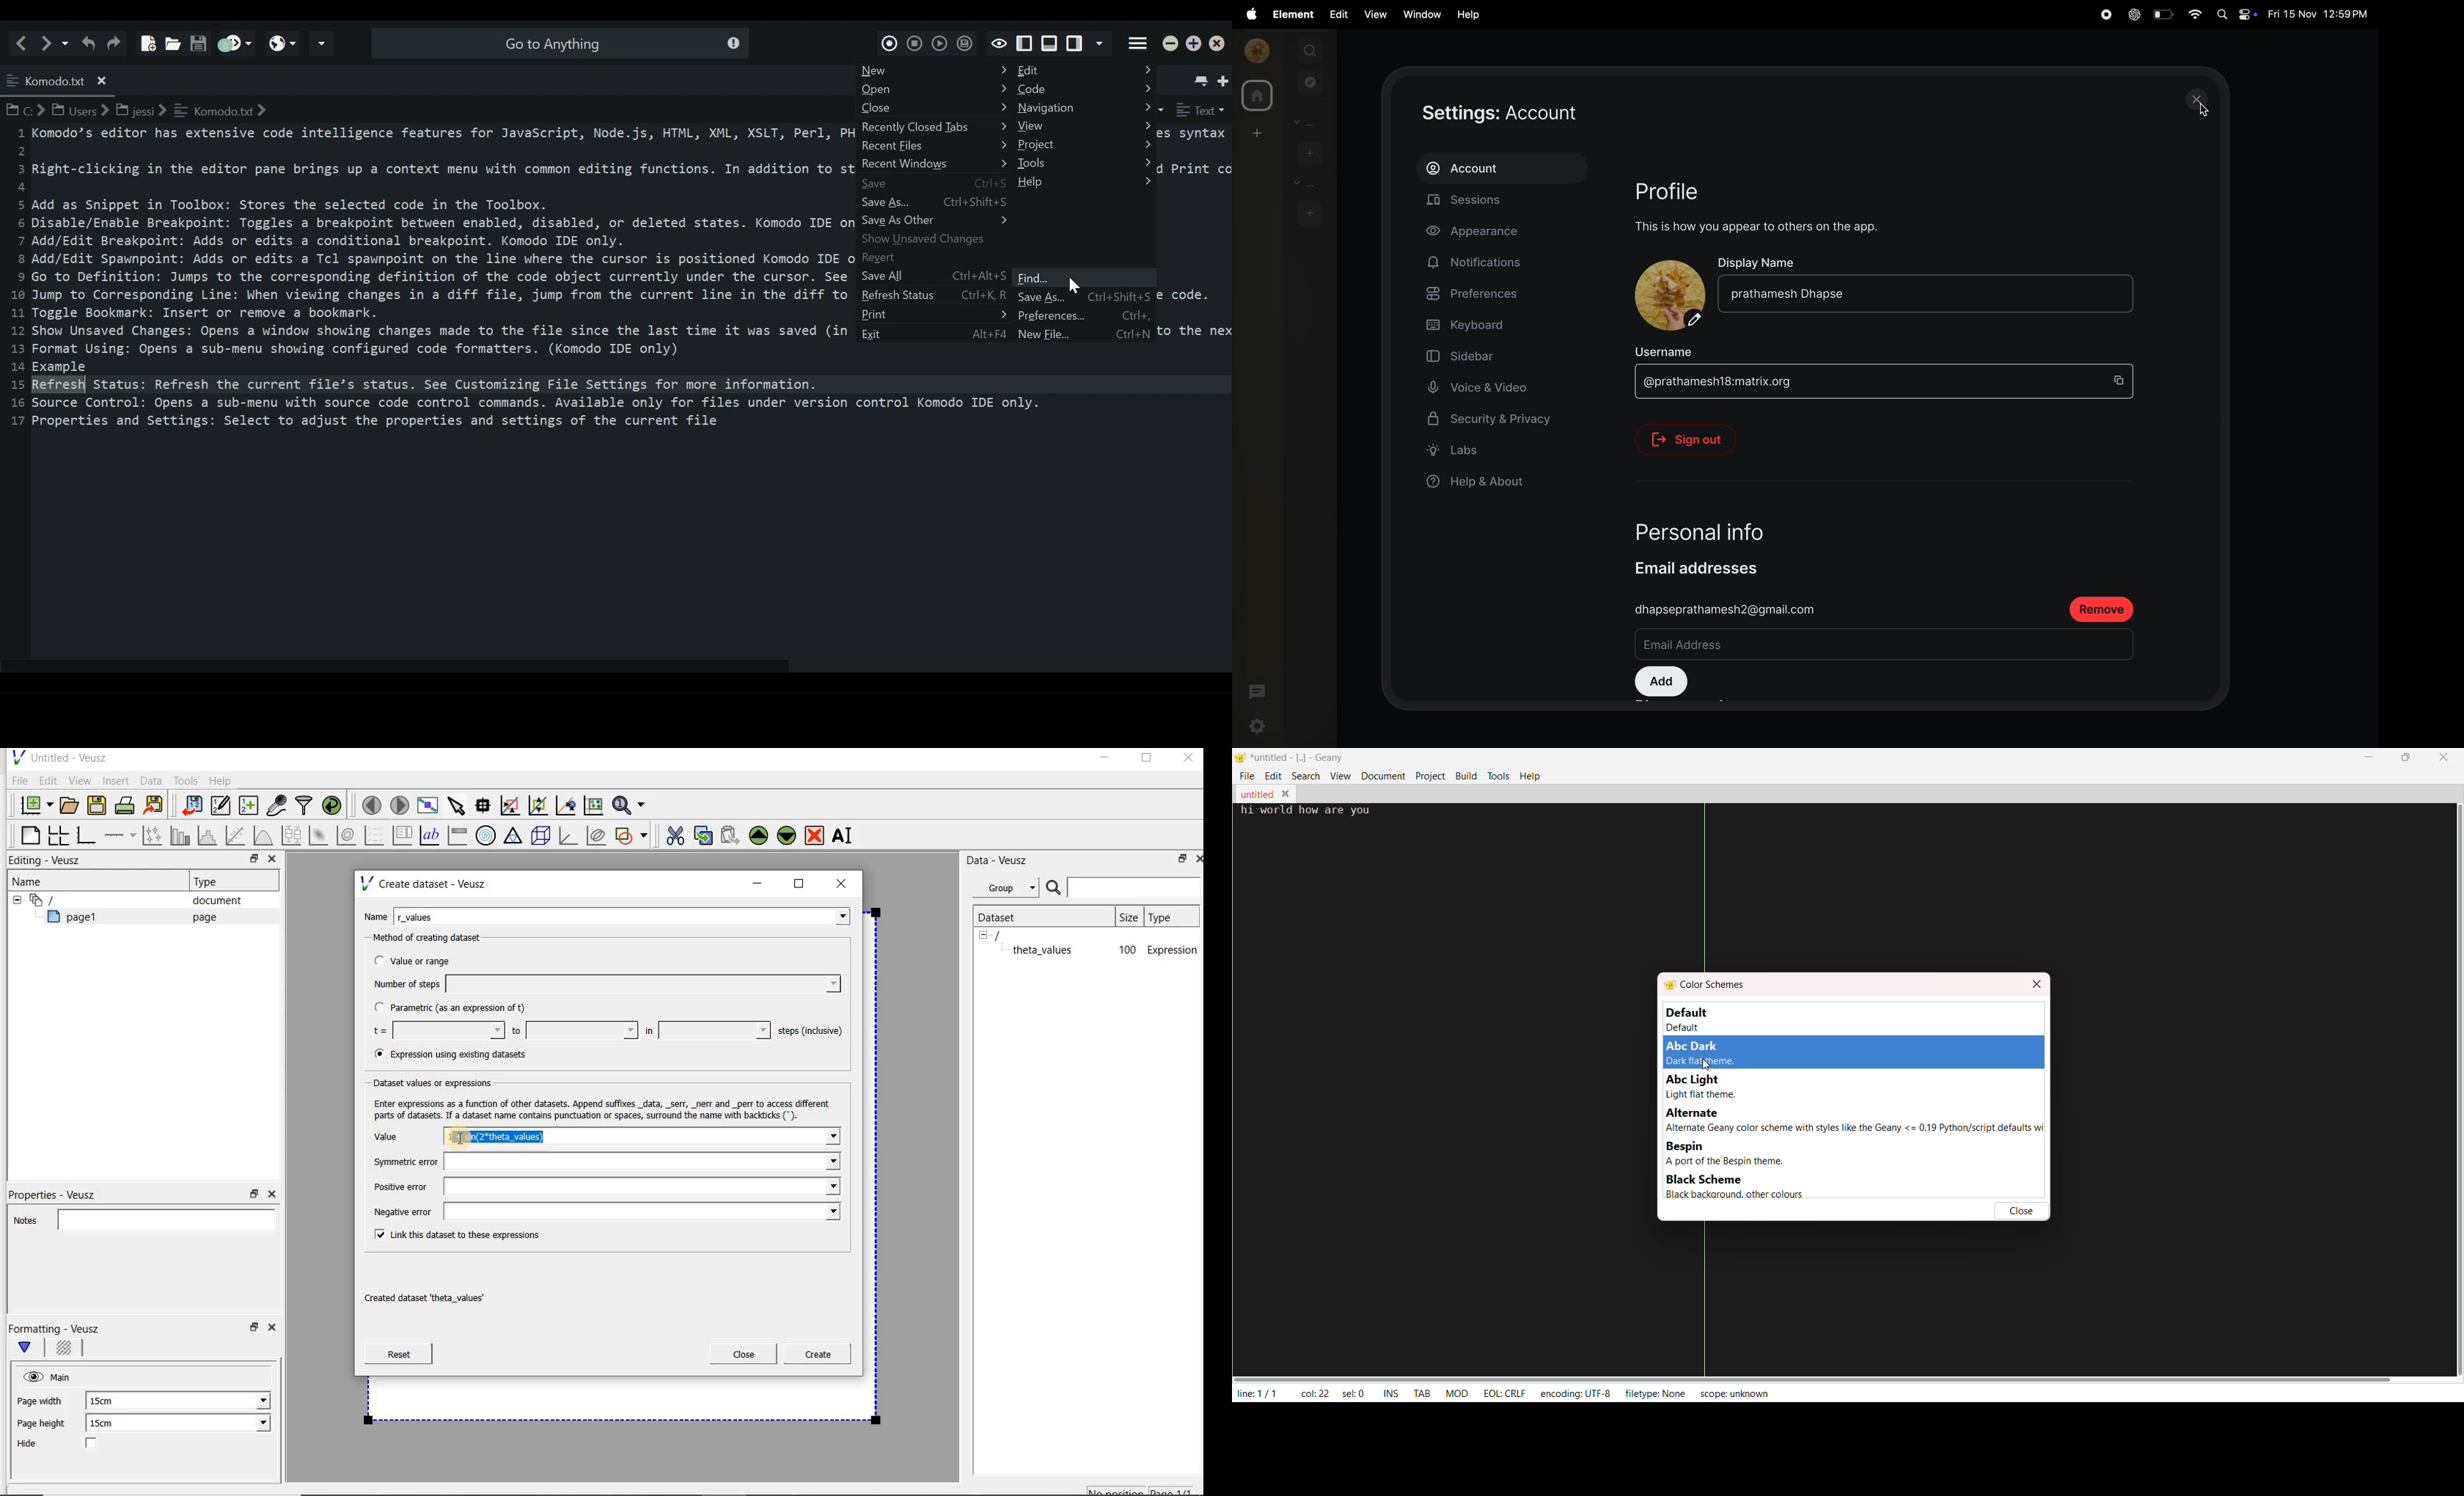 The height and width of the screenshot is (1512, 2464). Describe the element at coordinates (1707, 568) in the screenshot. I see `email addresses` at that location.